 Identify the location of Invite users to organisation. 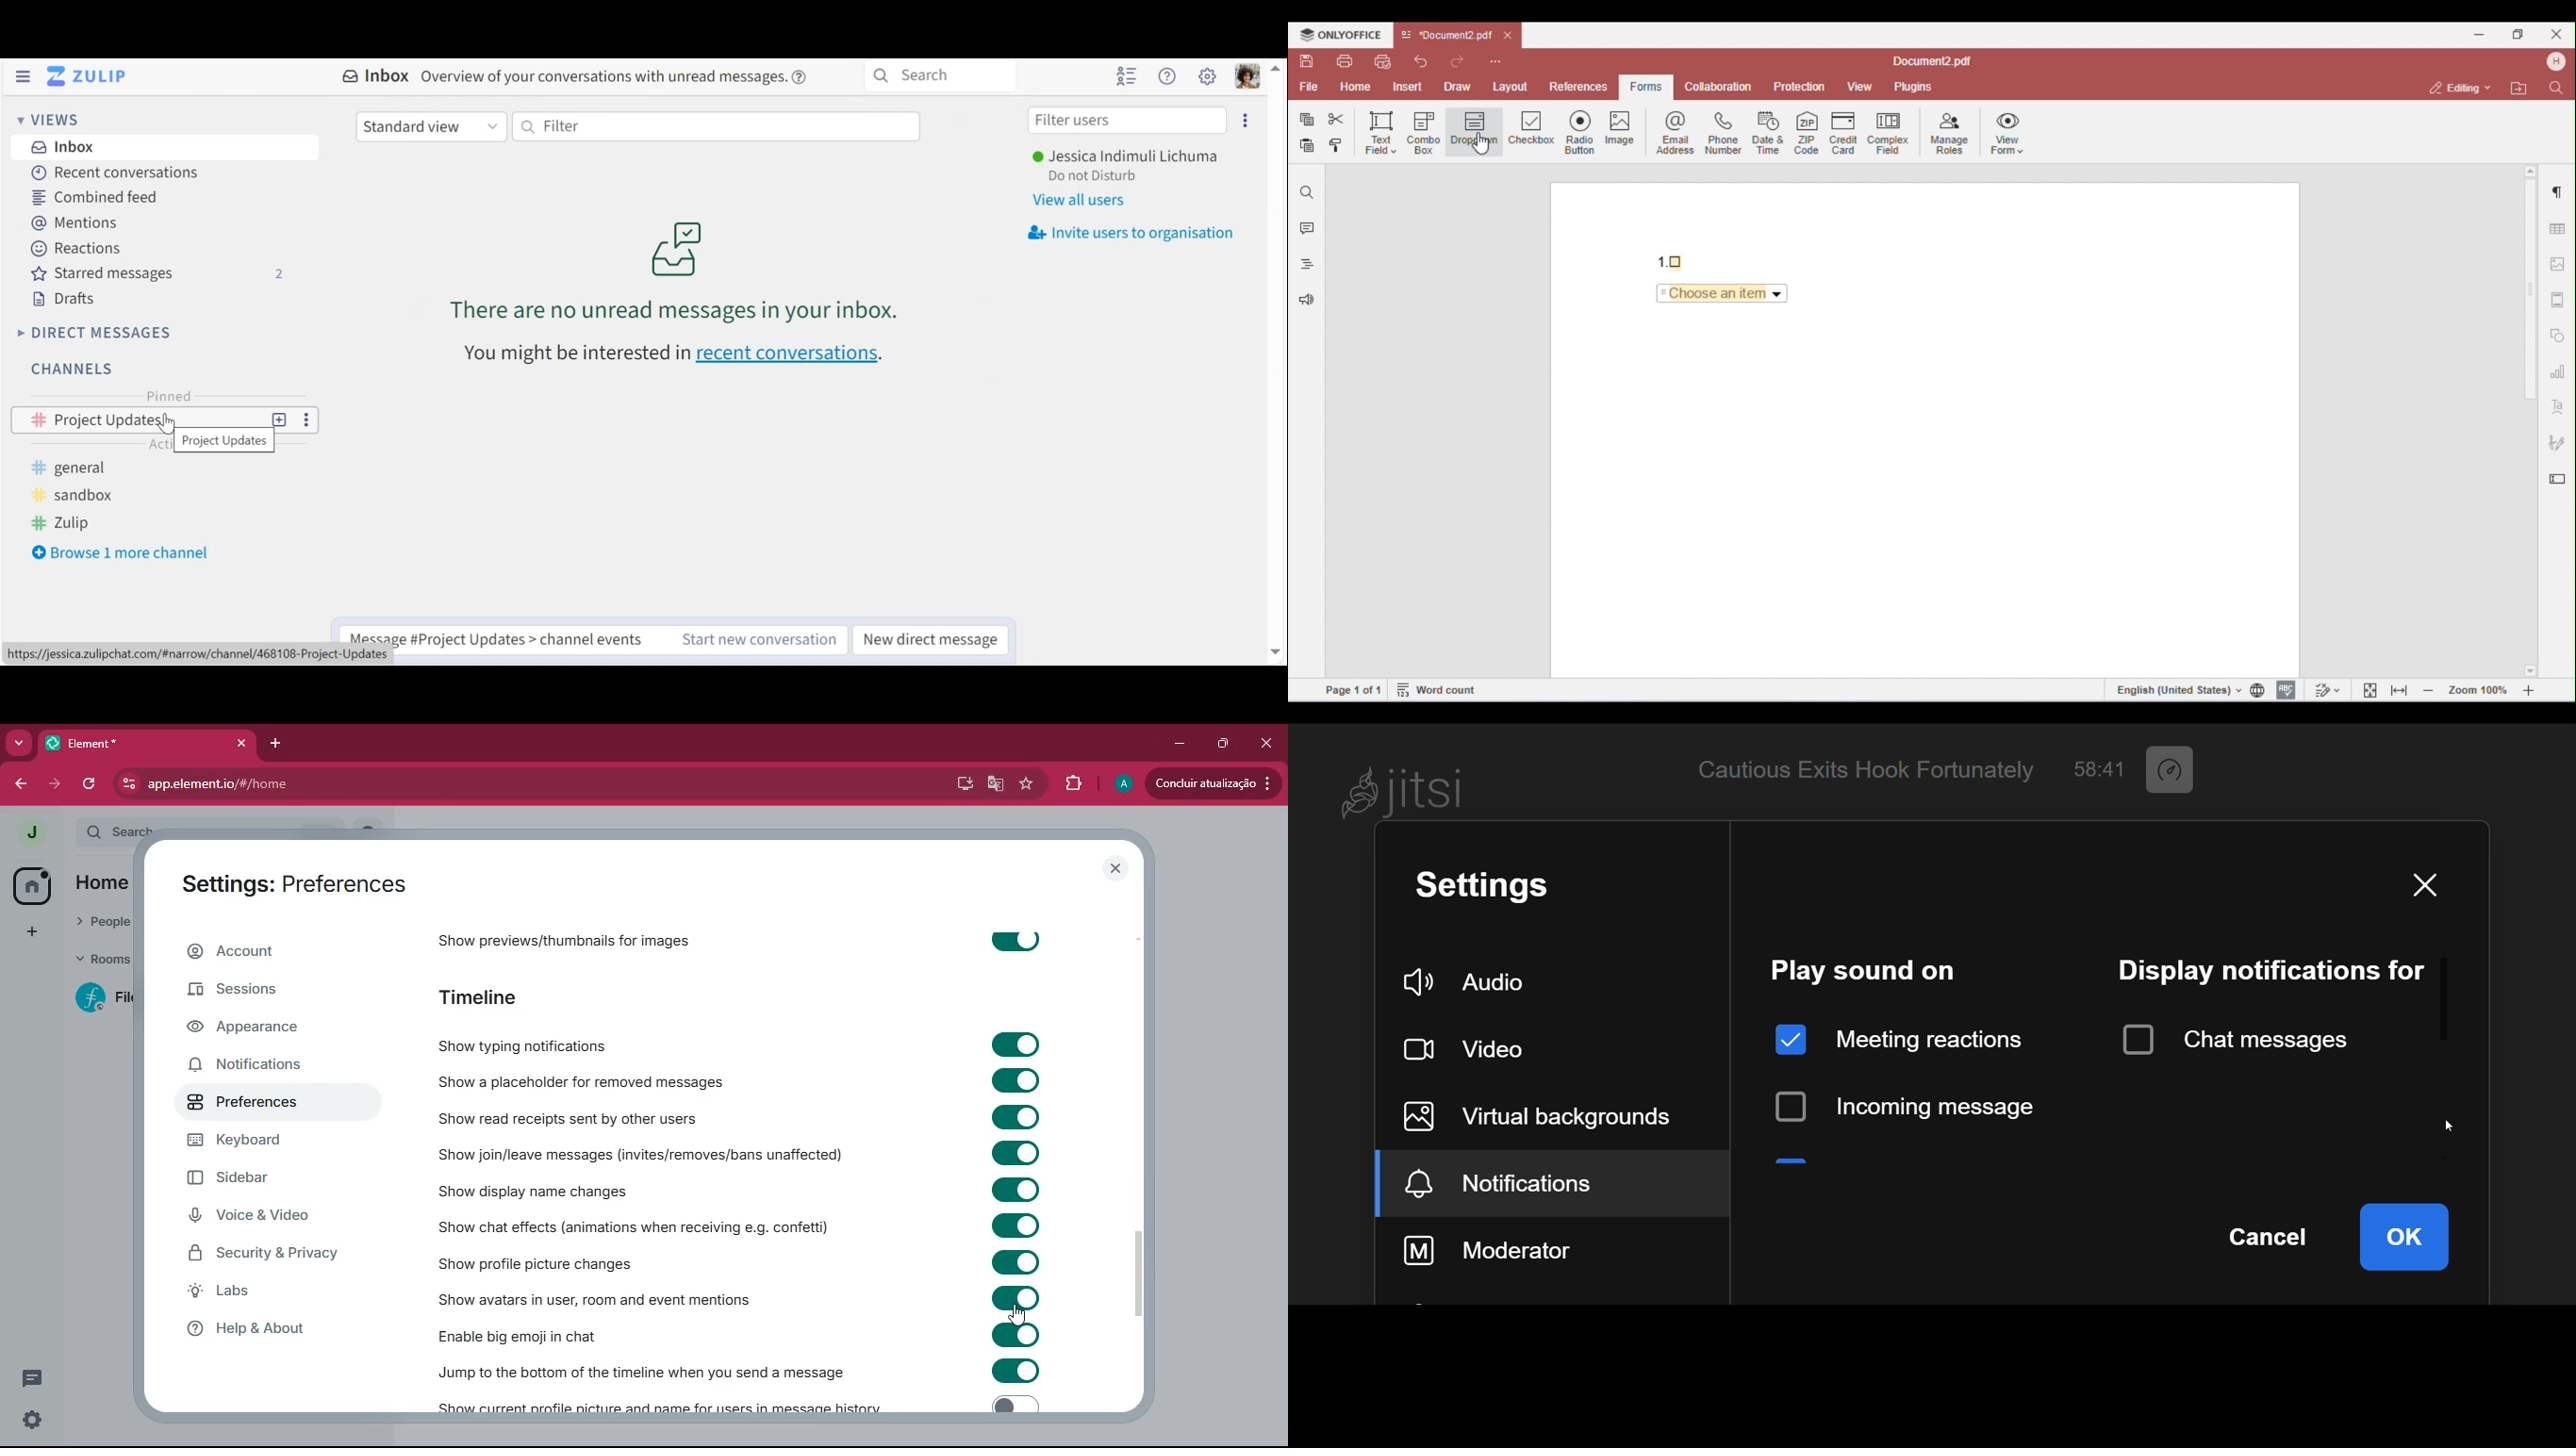
(1131, 233).